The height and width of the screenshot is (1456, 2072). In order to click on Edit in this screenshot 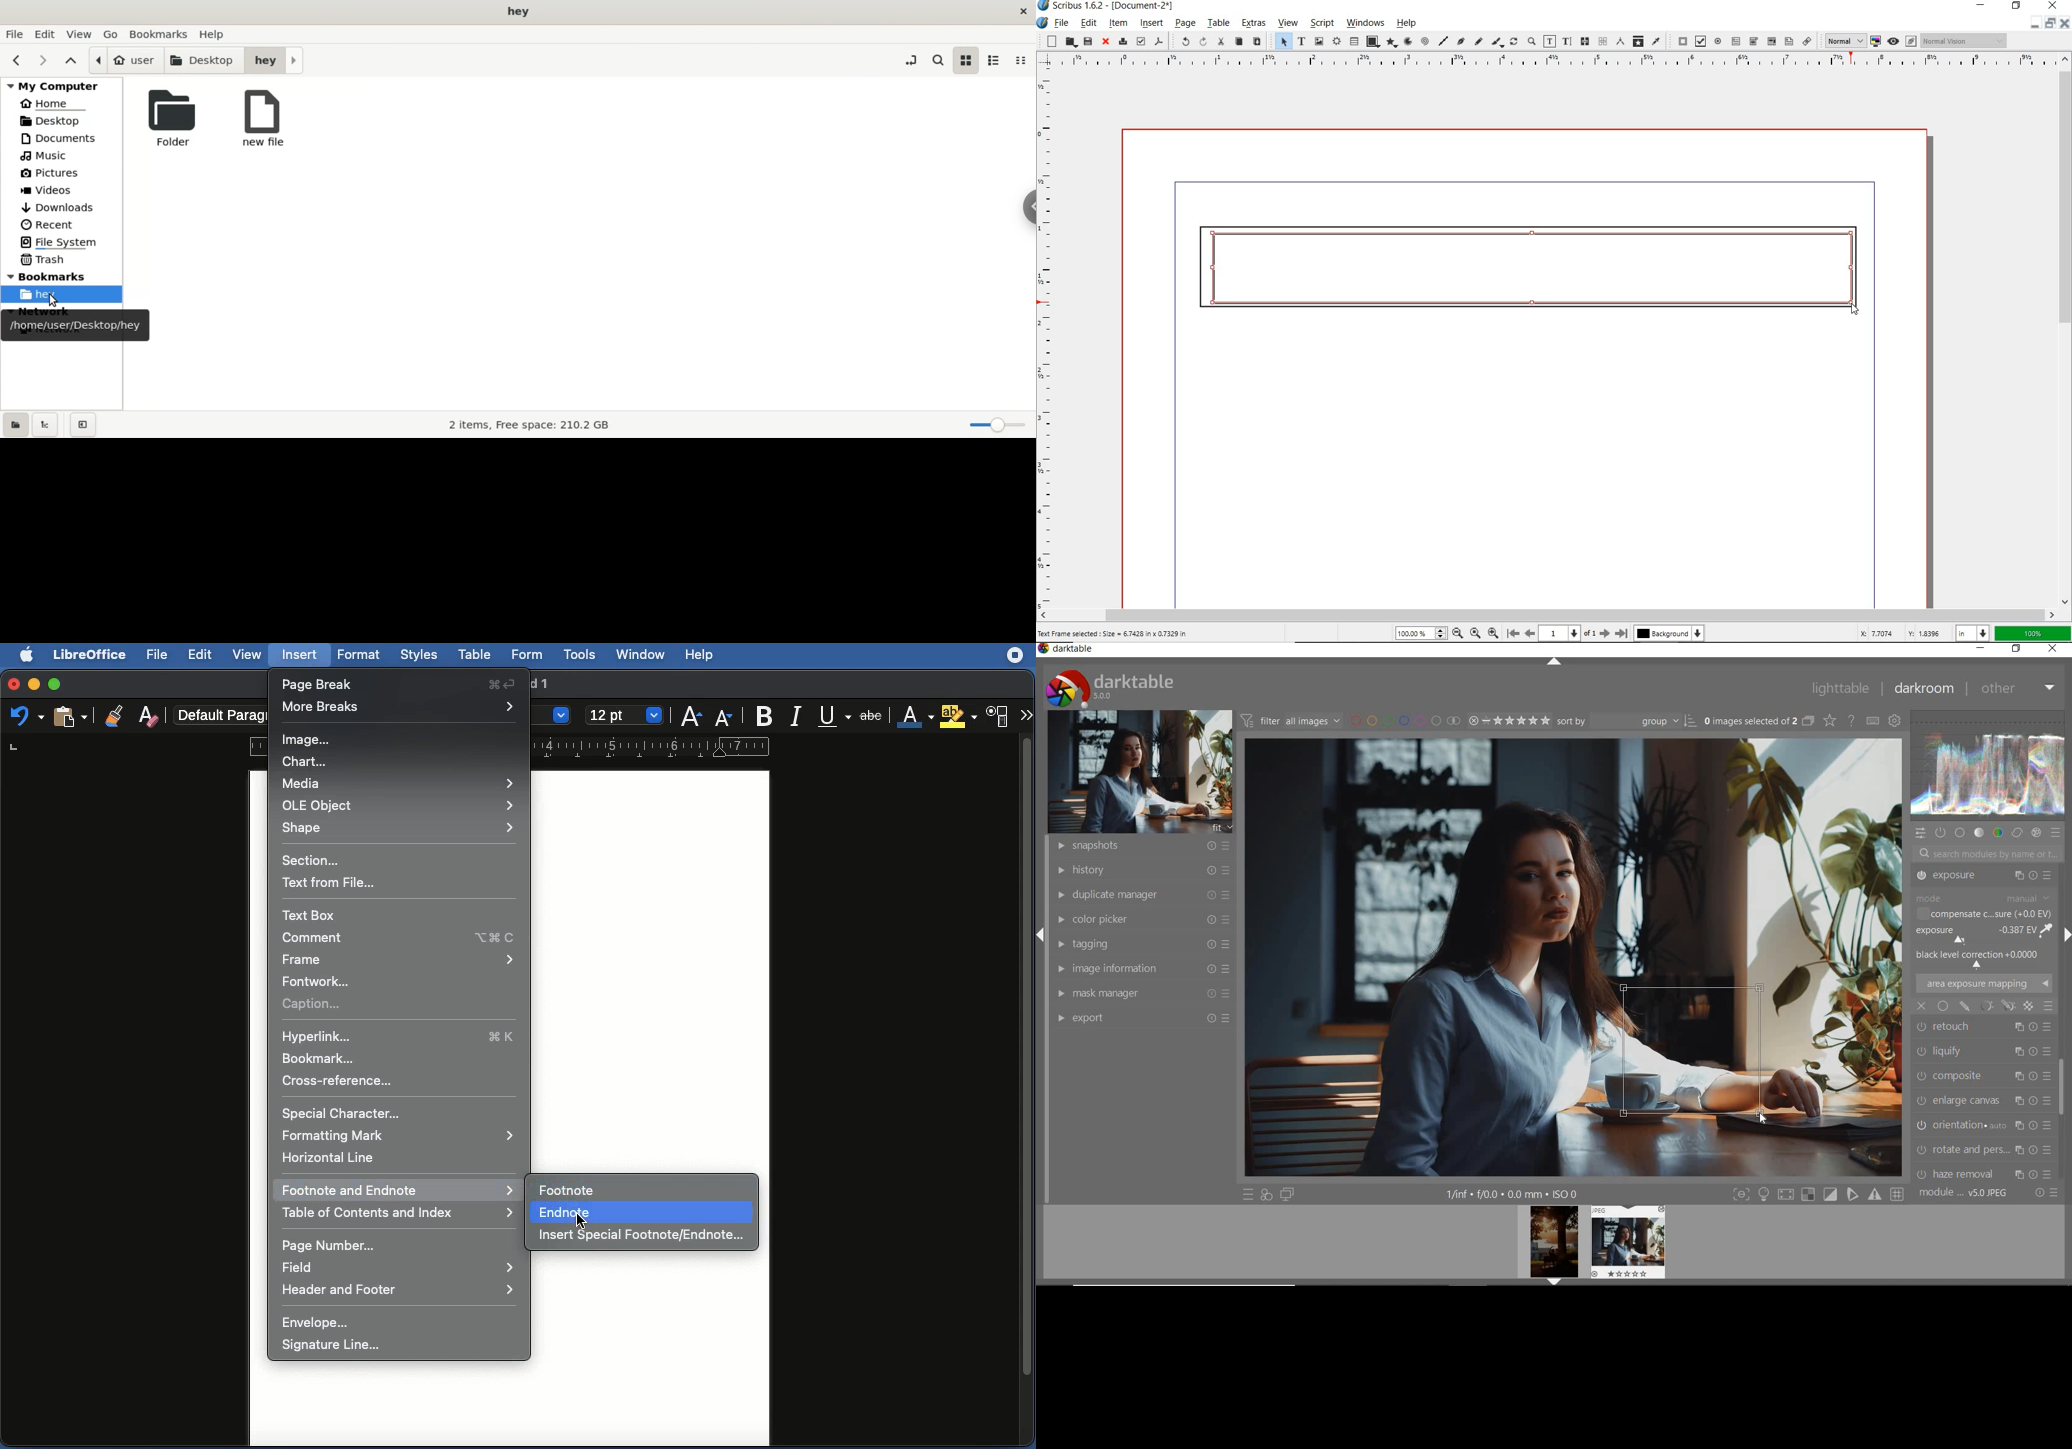, I will do `click(199, 654)`.